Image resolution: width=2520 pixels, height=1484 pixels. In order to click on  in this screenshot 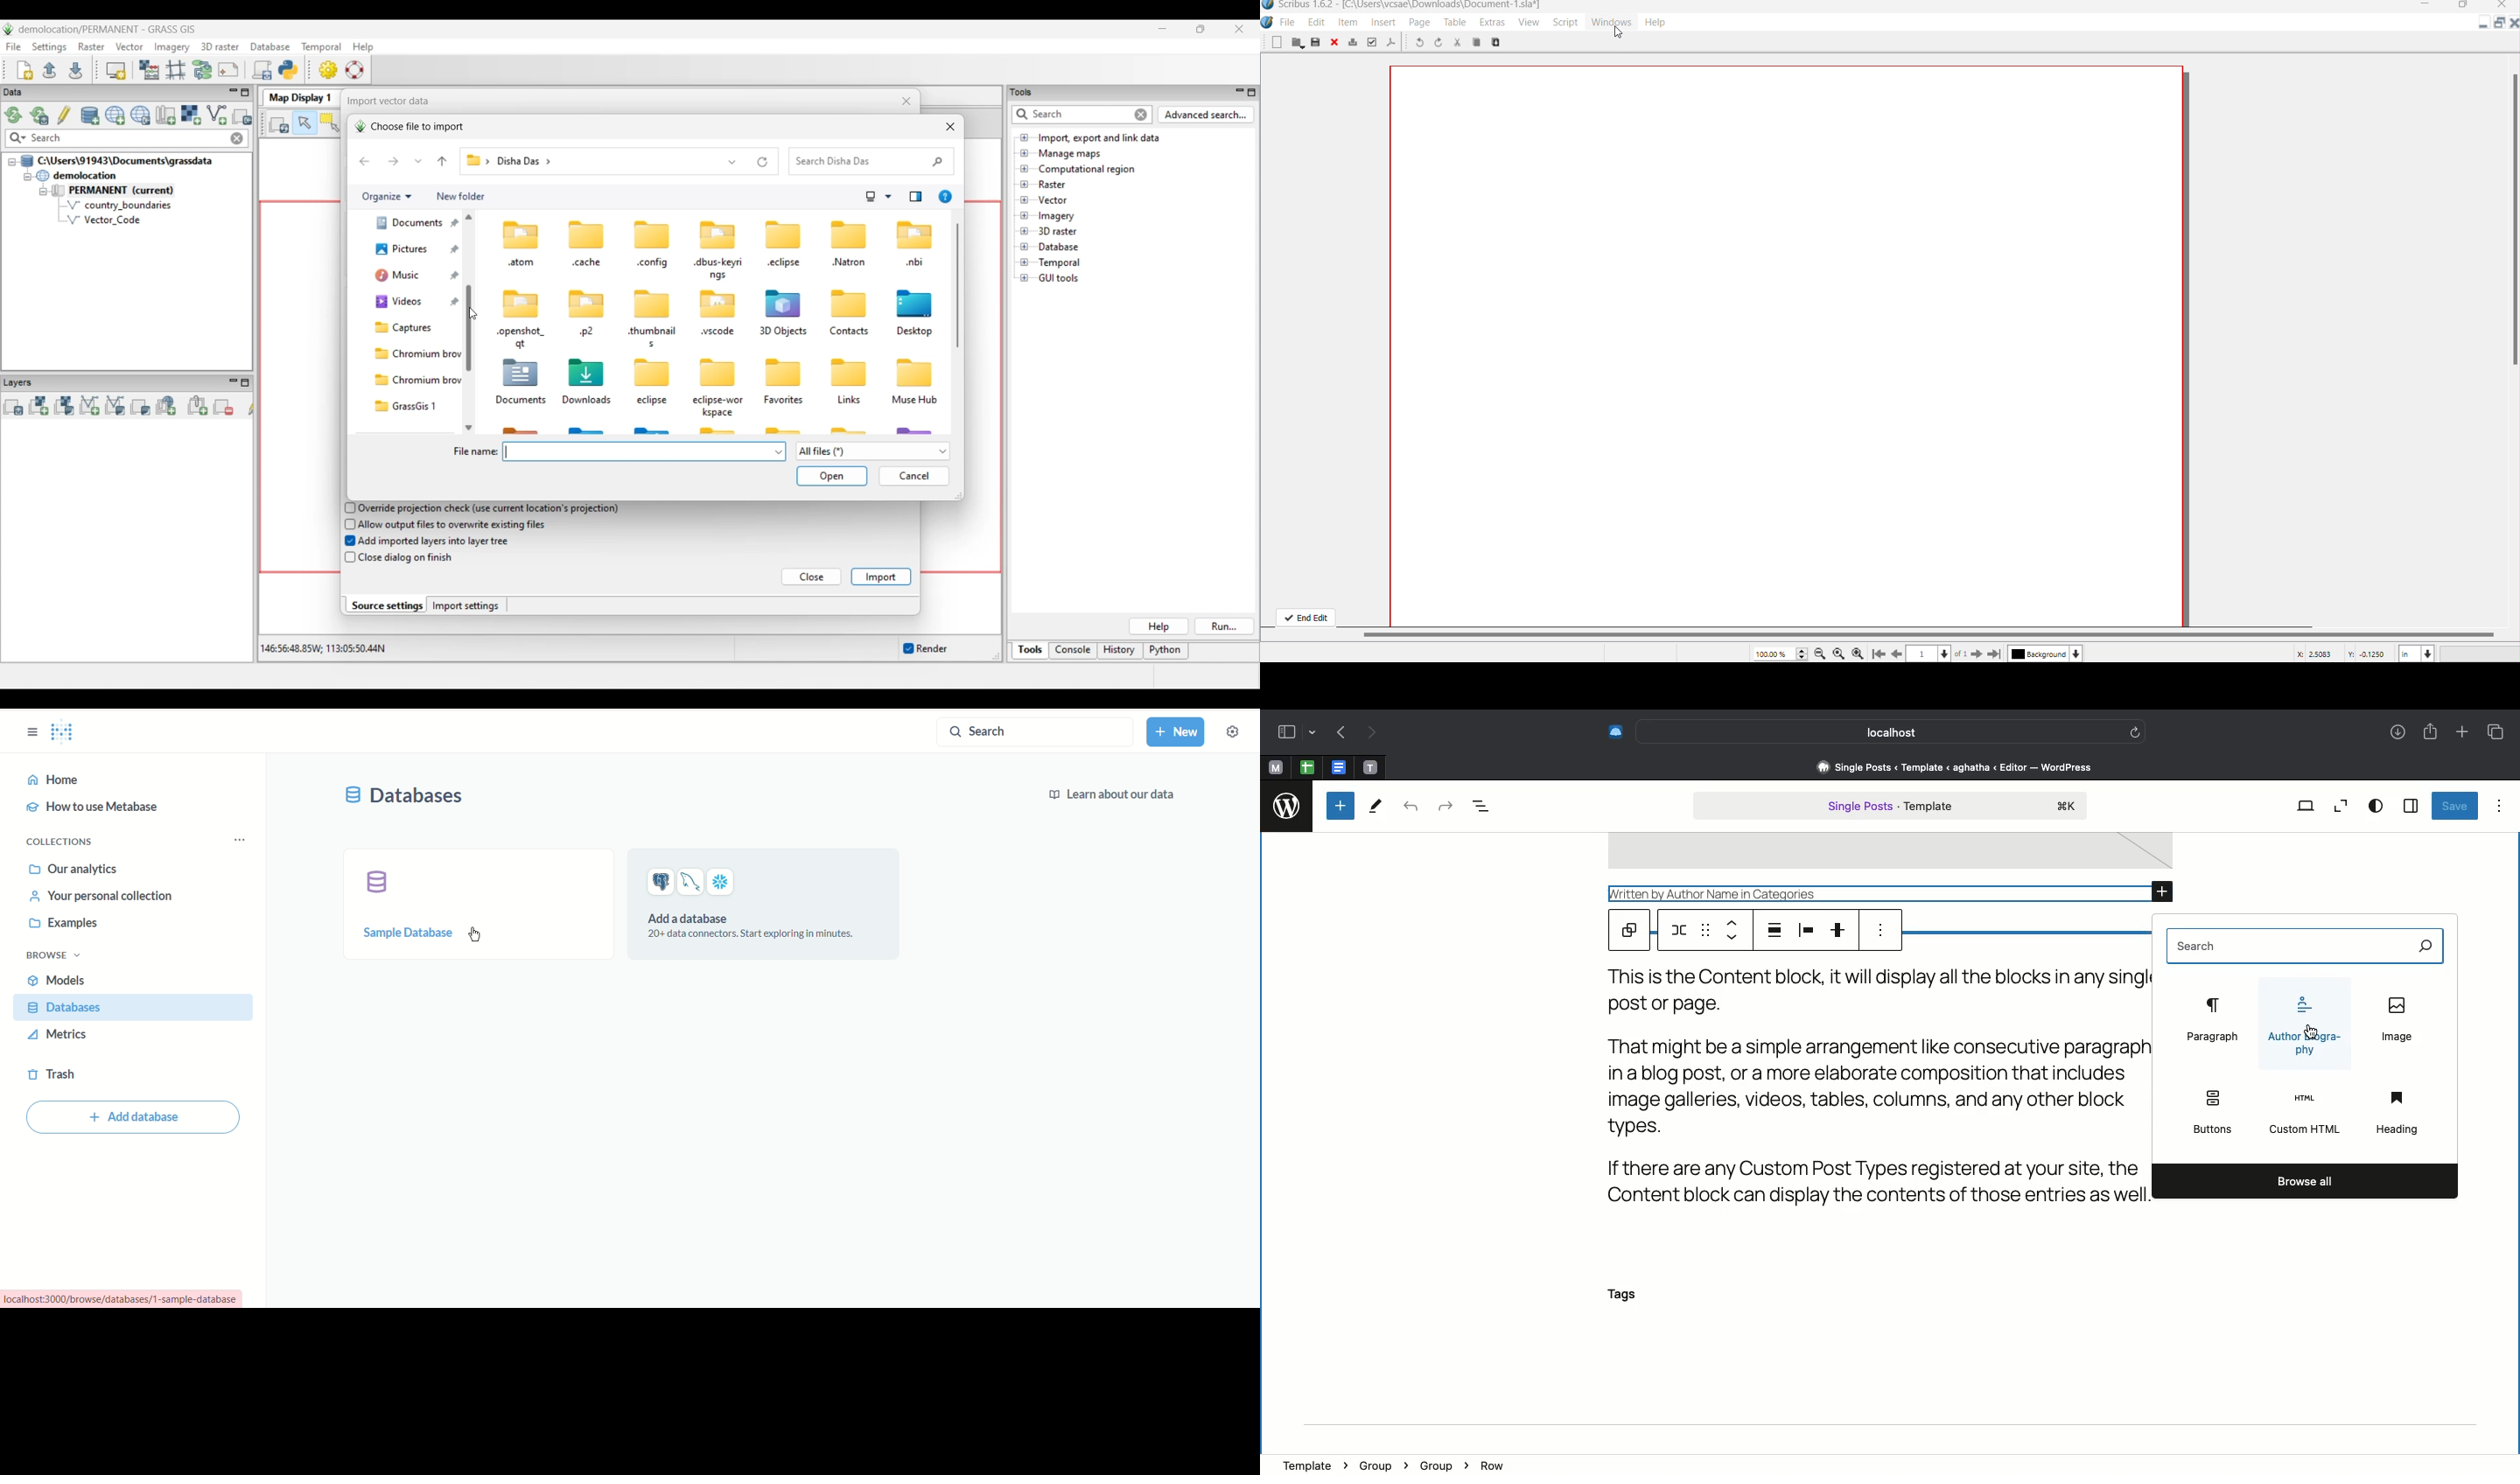, I will do `click(1421, 23)`.